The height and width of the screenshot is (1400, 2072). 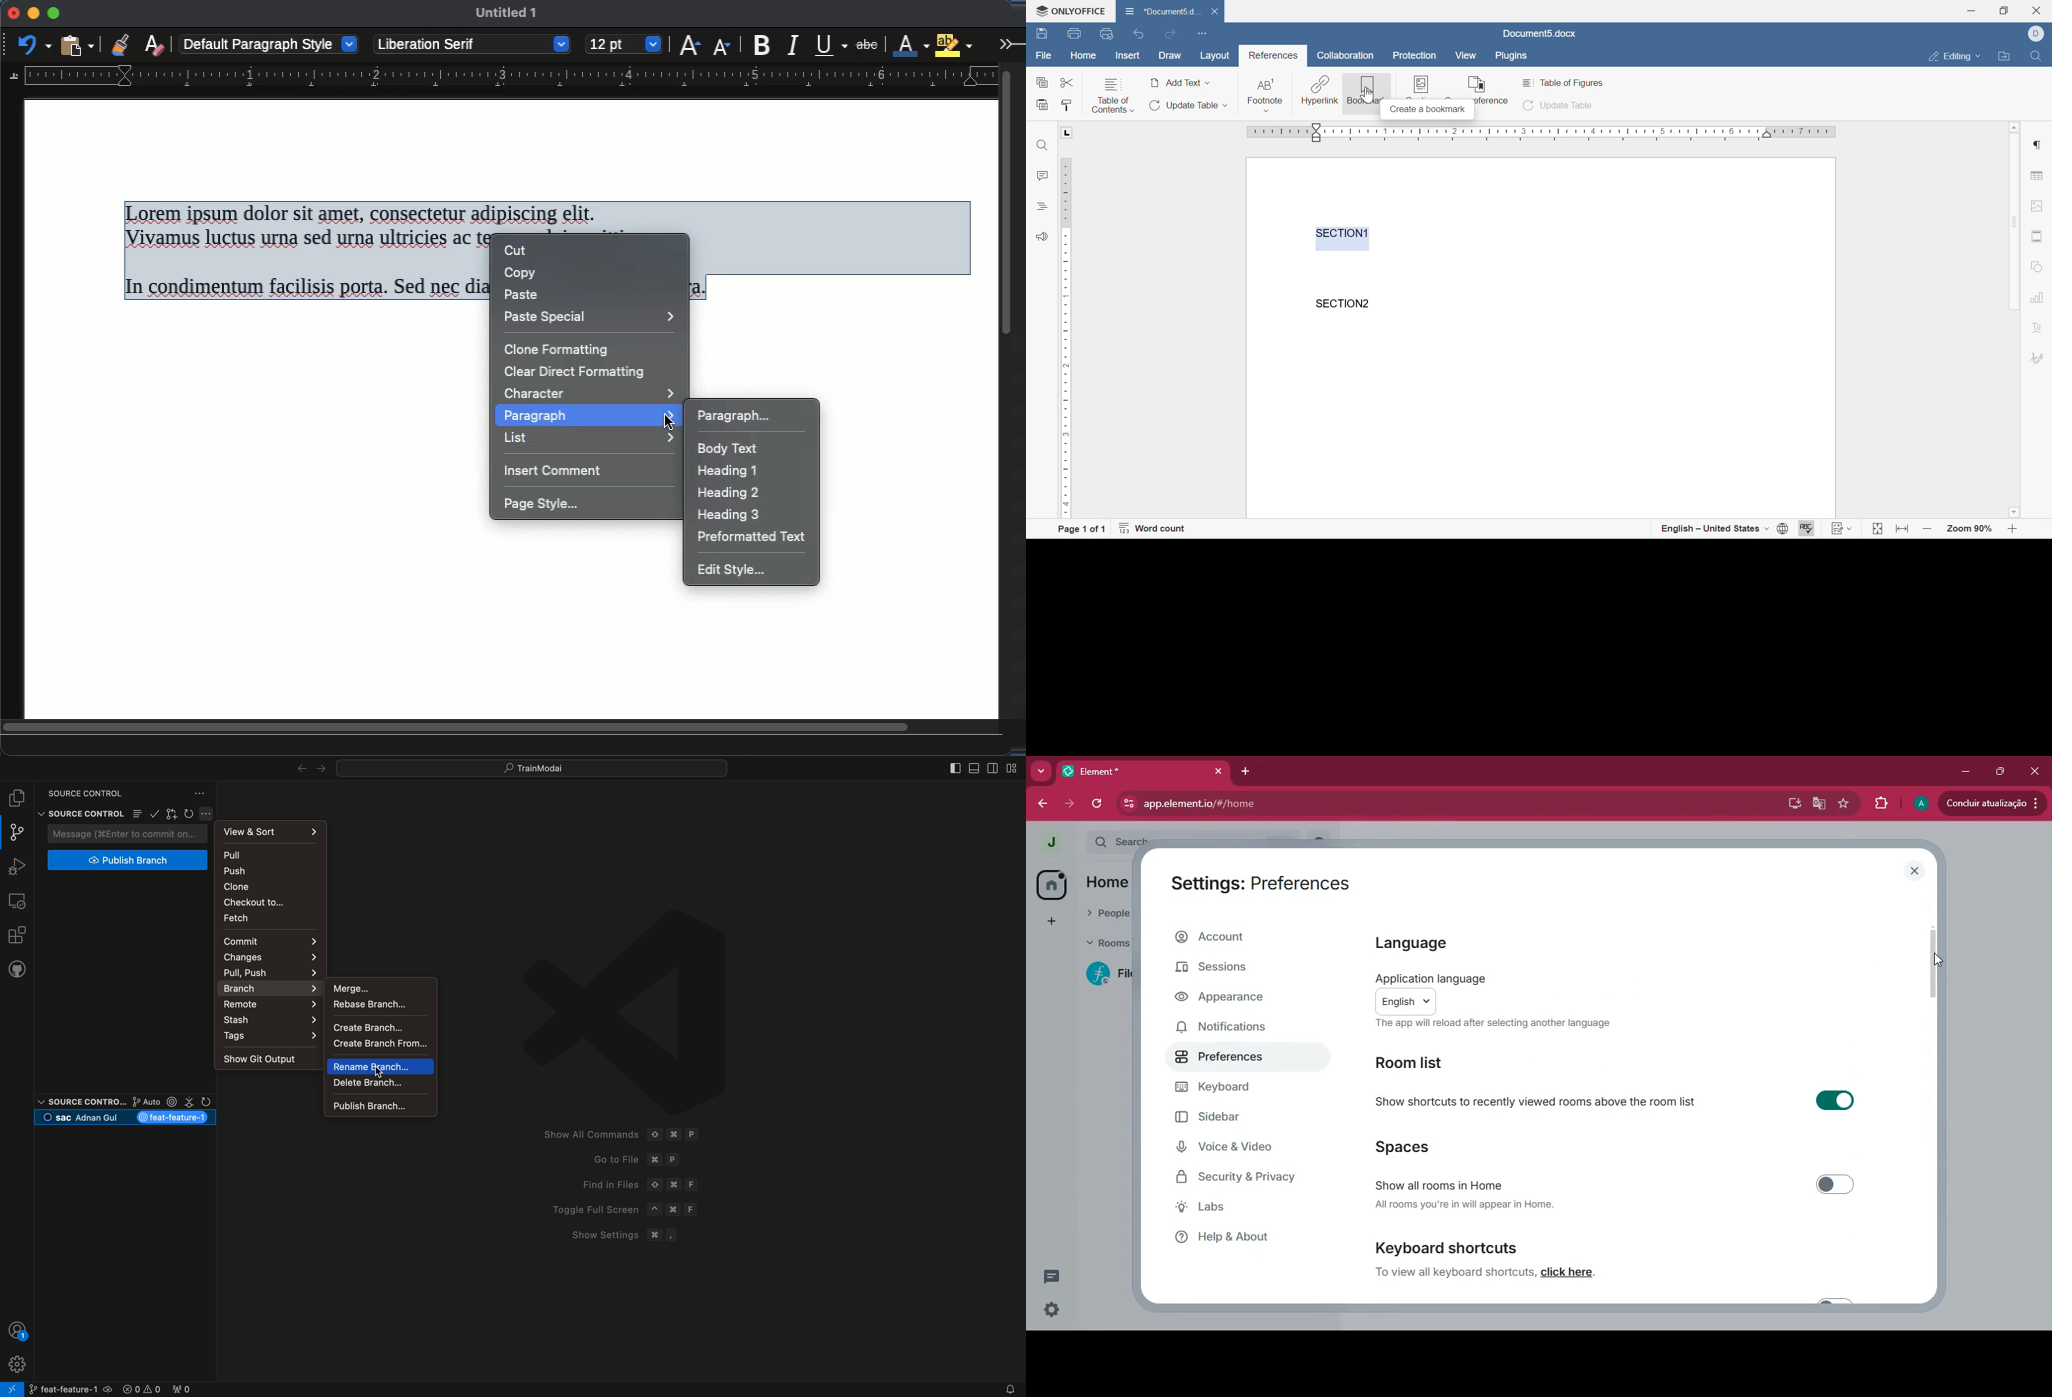 What do you see at coordinates (1453, 1272) in the screenshot?
I see `to view all keyboard shortcuts` at bounding box center [1453, 1272].